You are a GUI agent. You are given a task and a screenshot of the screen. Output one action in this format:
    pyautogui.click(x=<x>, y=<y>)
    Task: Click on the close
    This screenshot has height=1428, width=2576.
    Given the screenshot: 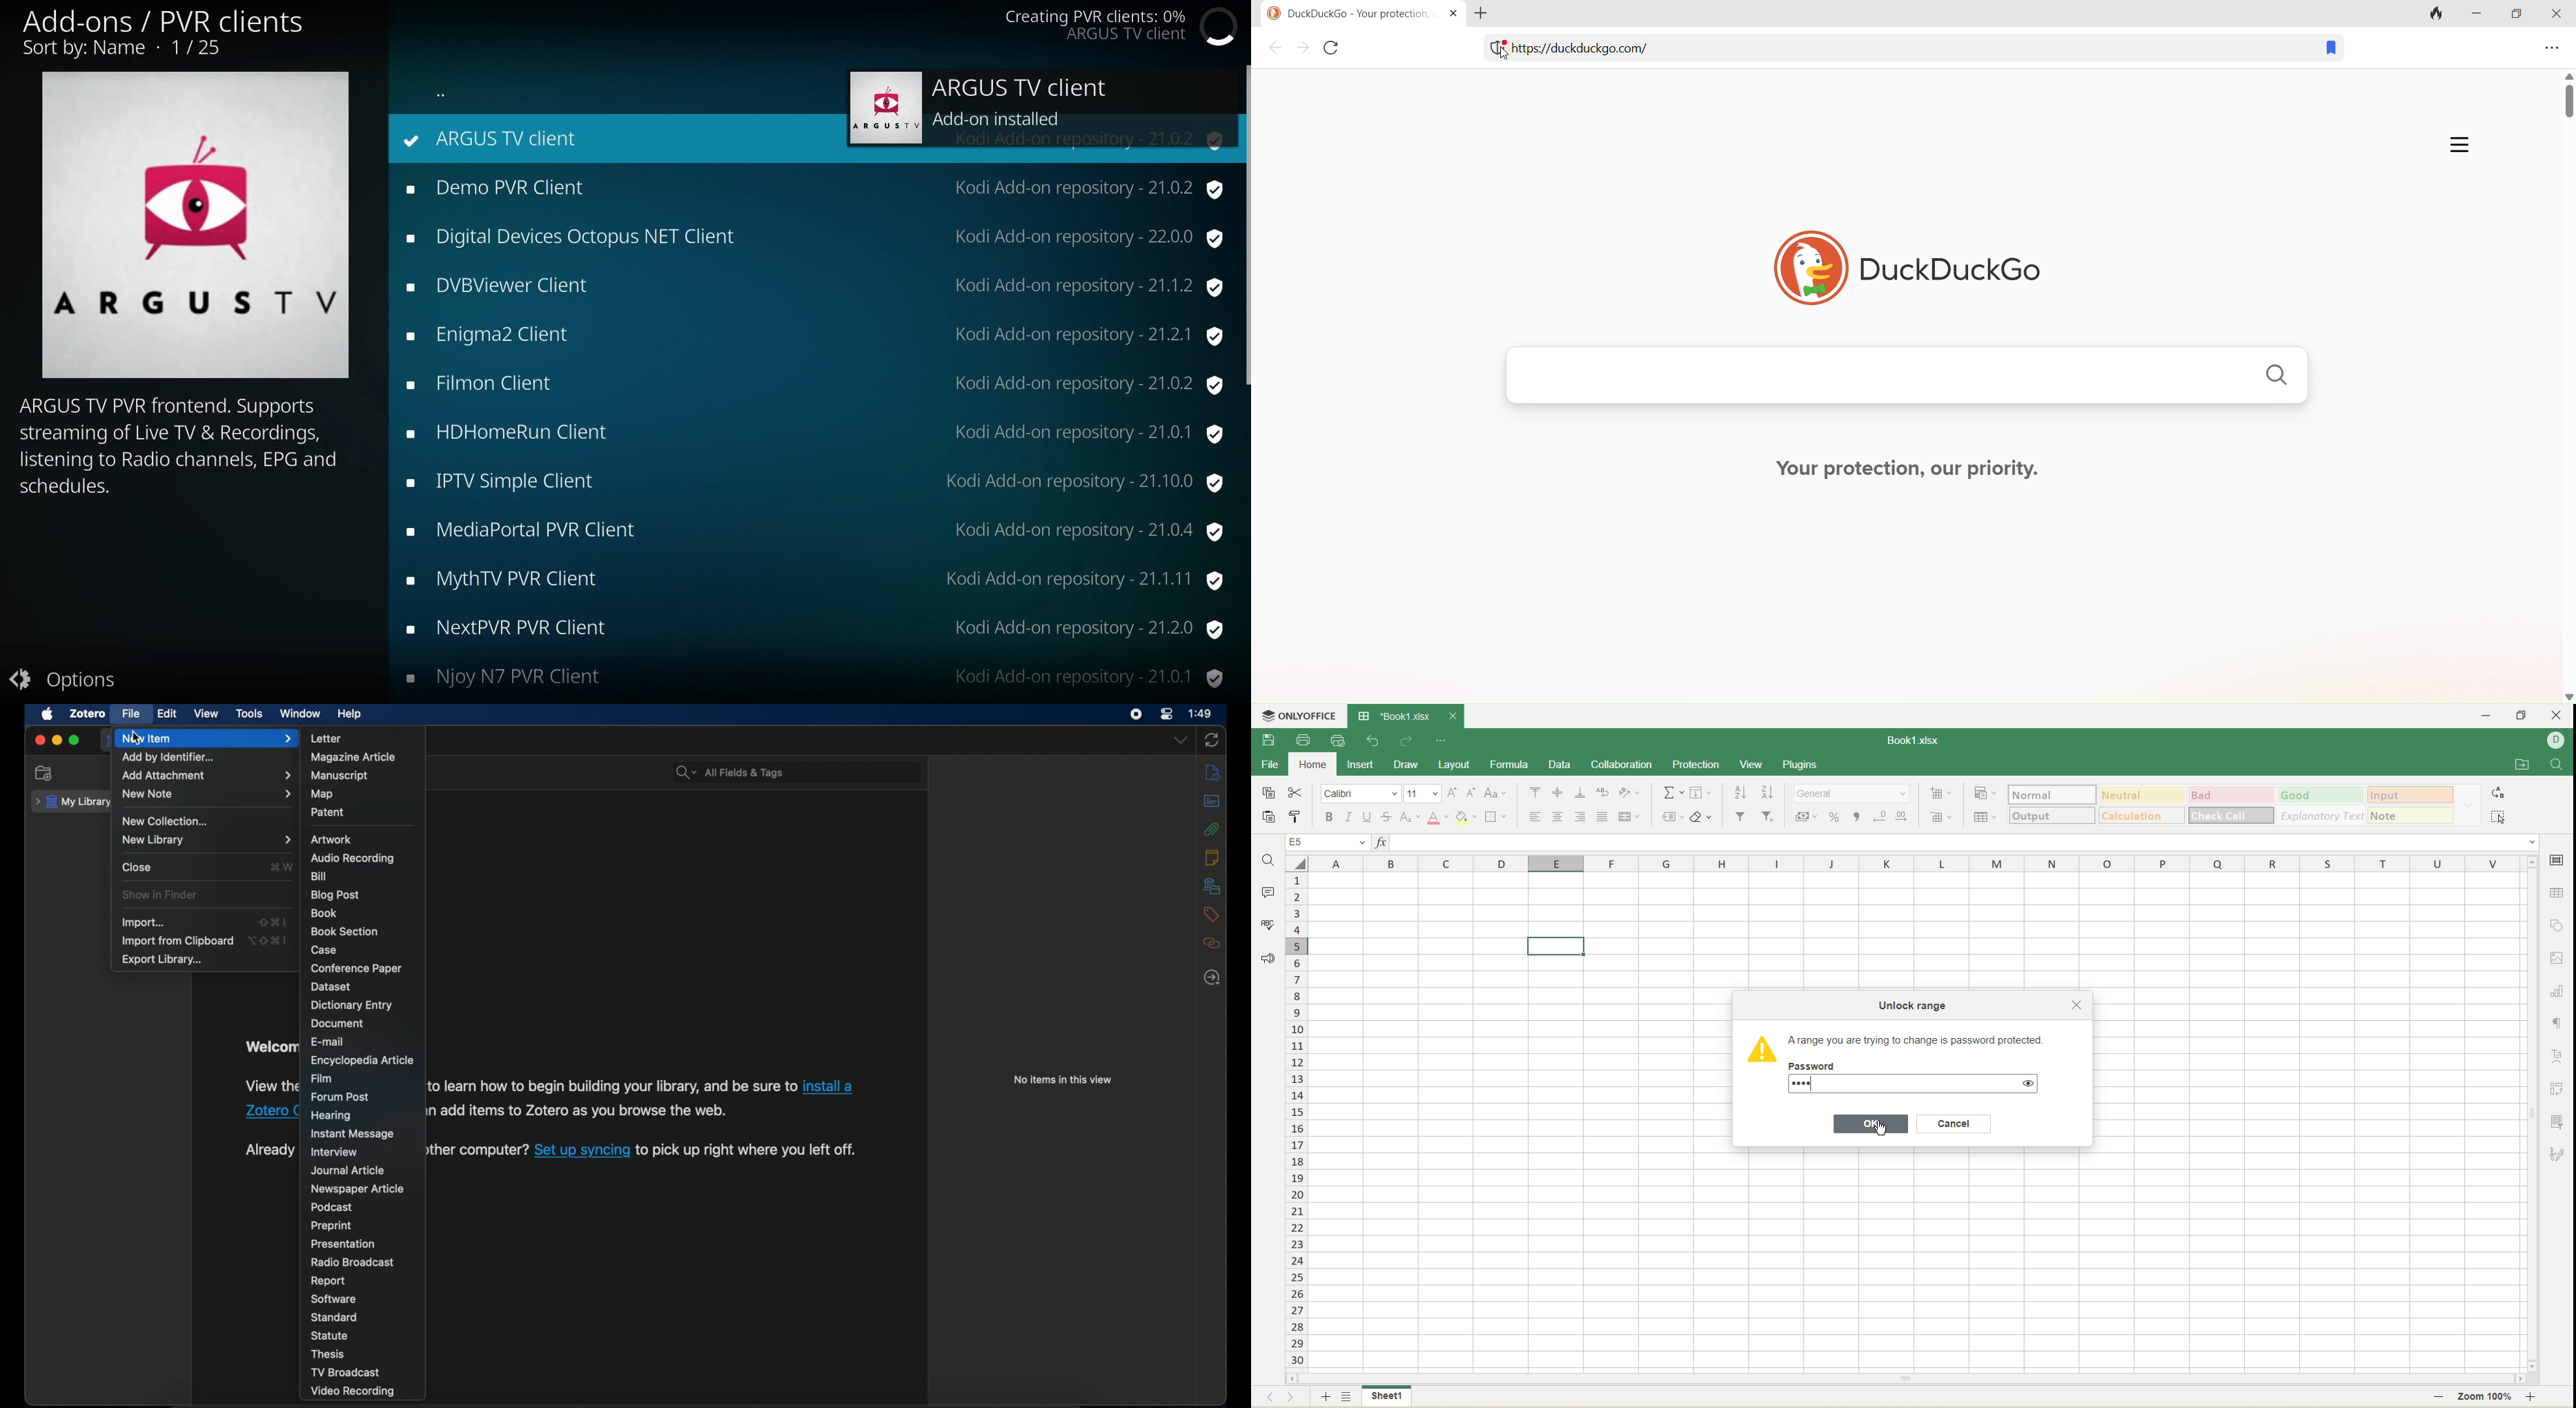 What is the action you would take?
    pyautogui.click(x=137, y=866)
    